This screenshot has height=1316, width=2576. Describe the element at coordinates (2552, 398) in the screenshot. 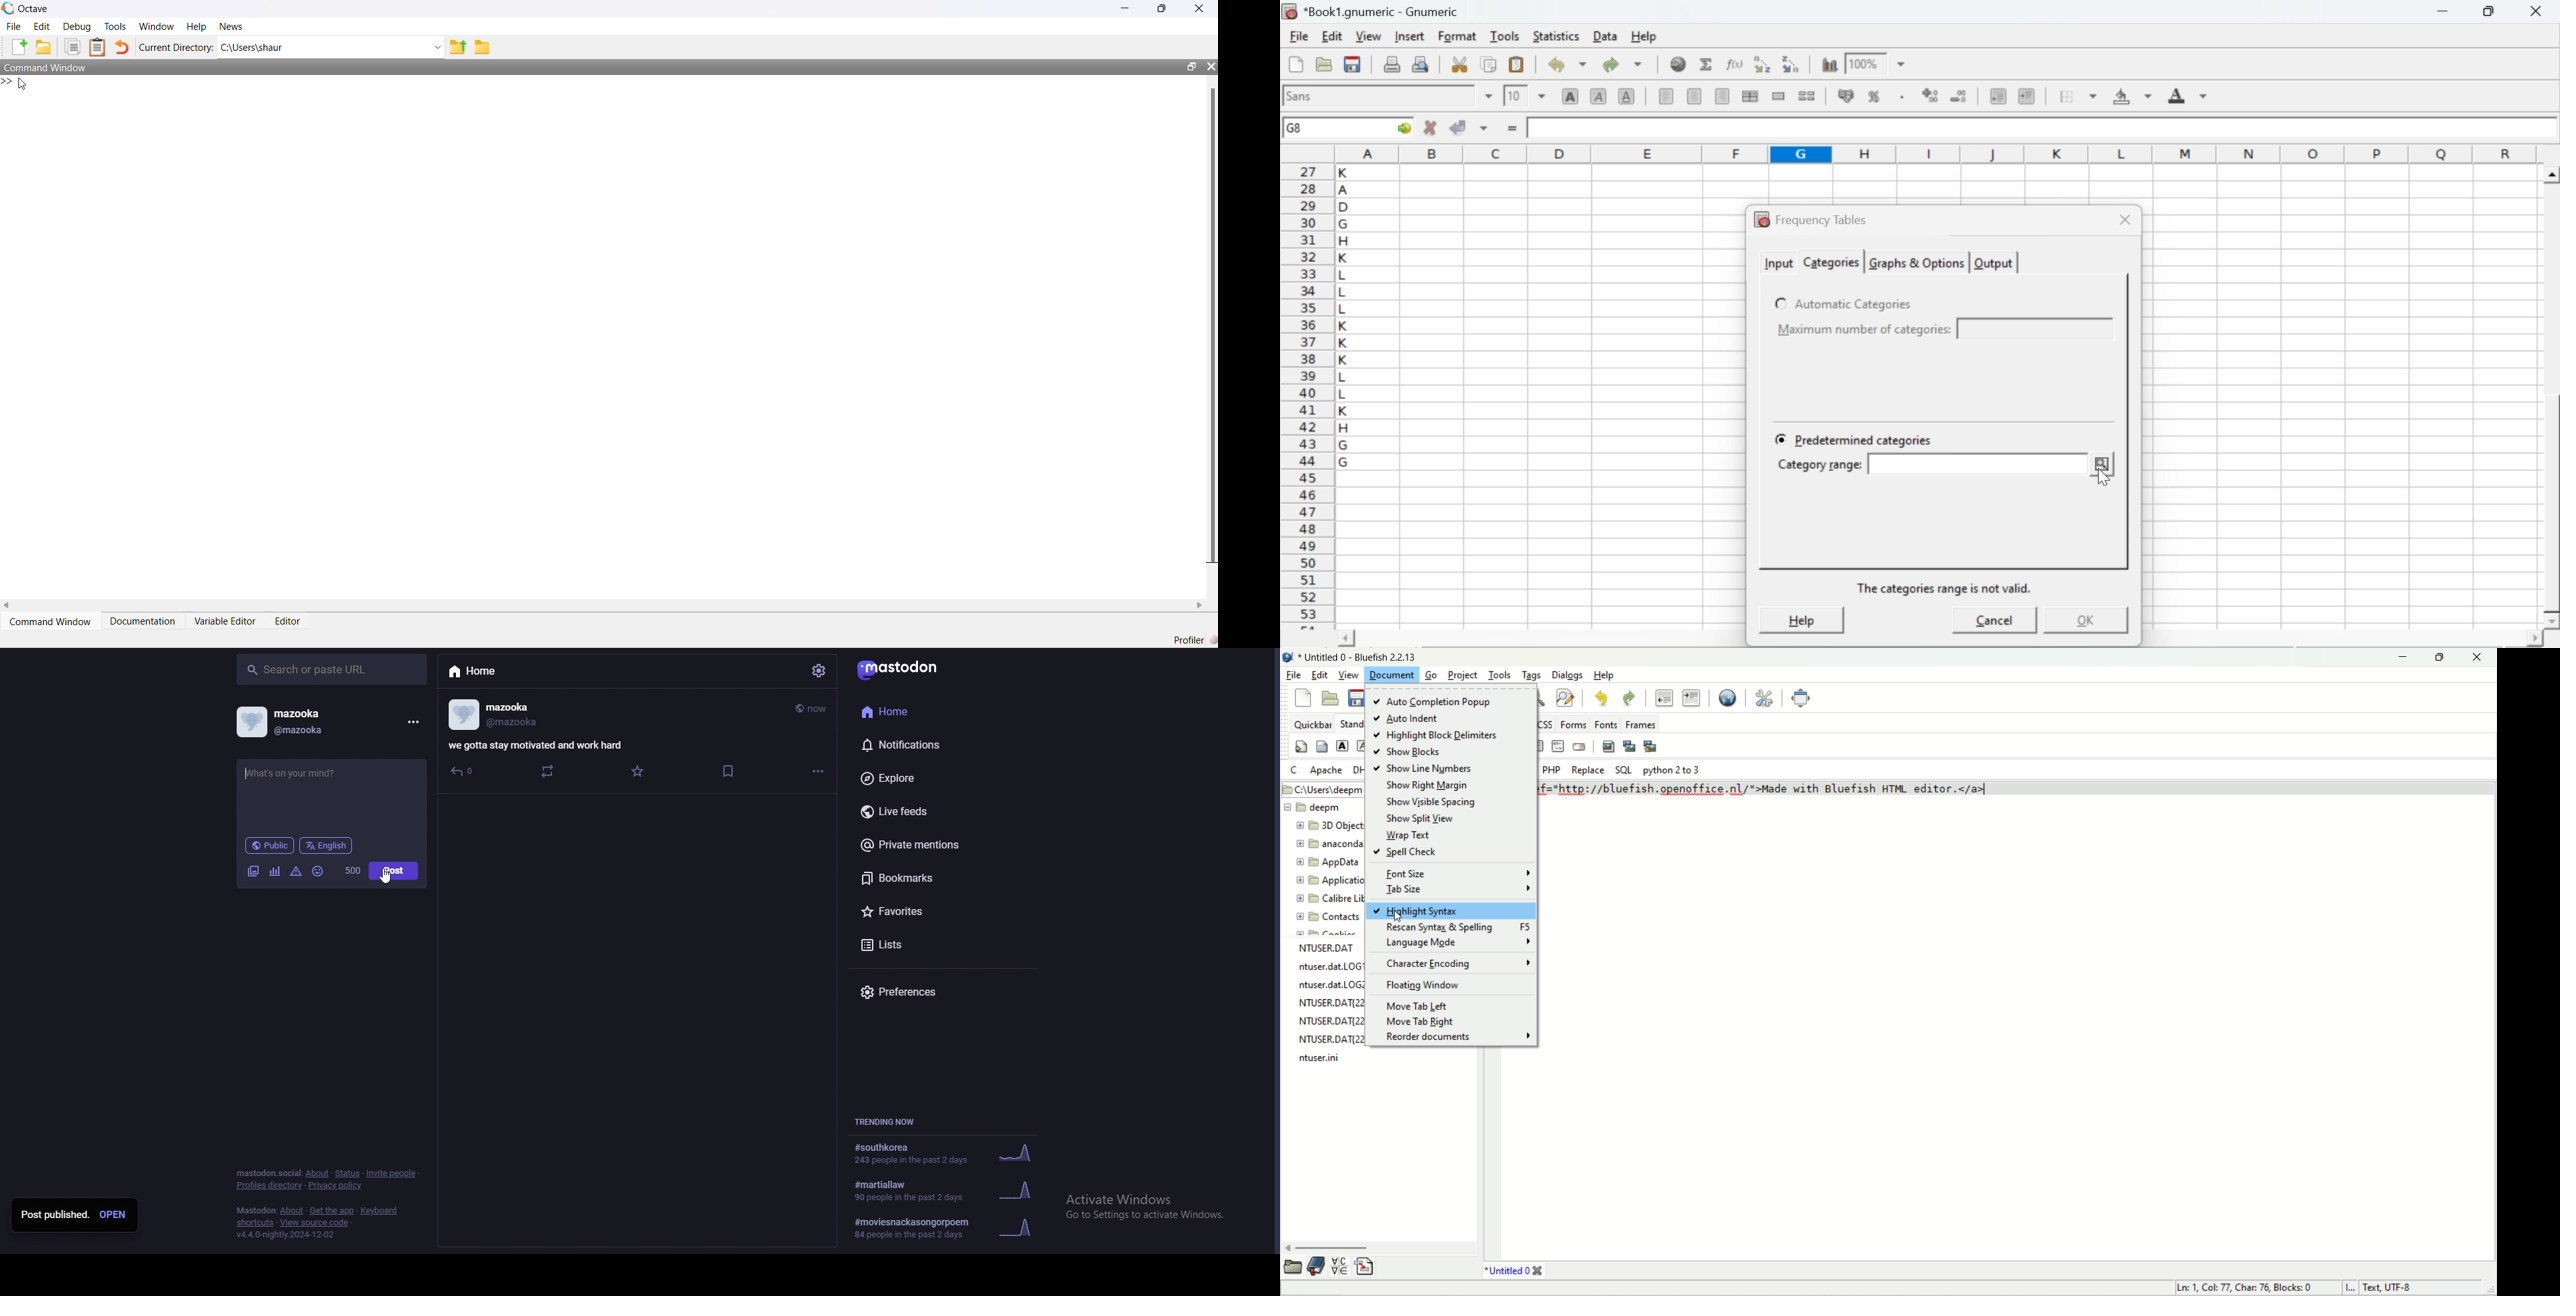

I see `scroll bar` at that location.